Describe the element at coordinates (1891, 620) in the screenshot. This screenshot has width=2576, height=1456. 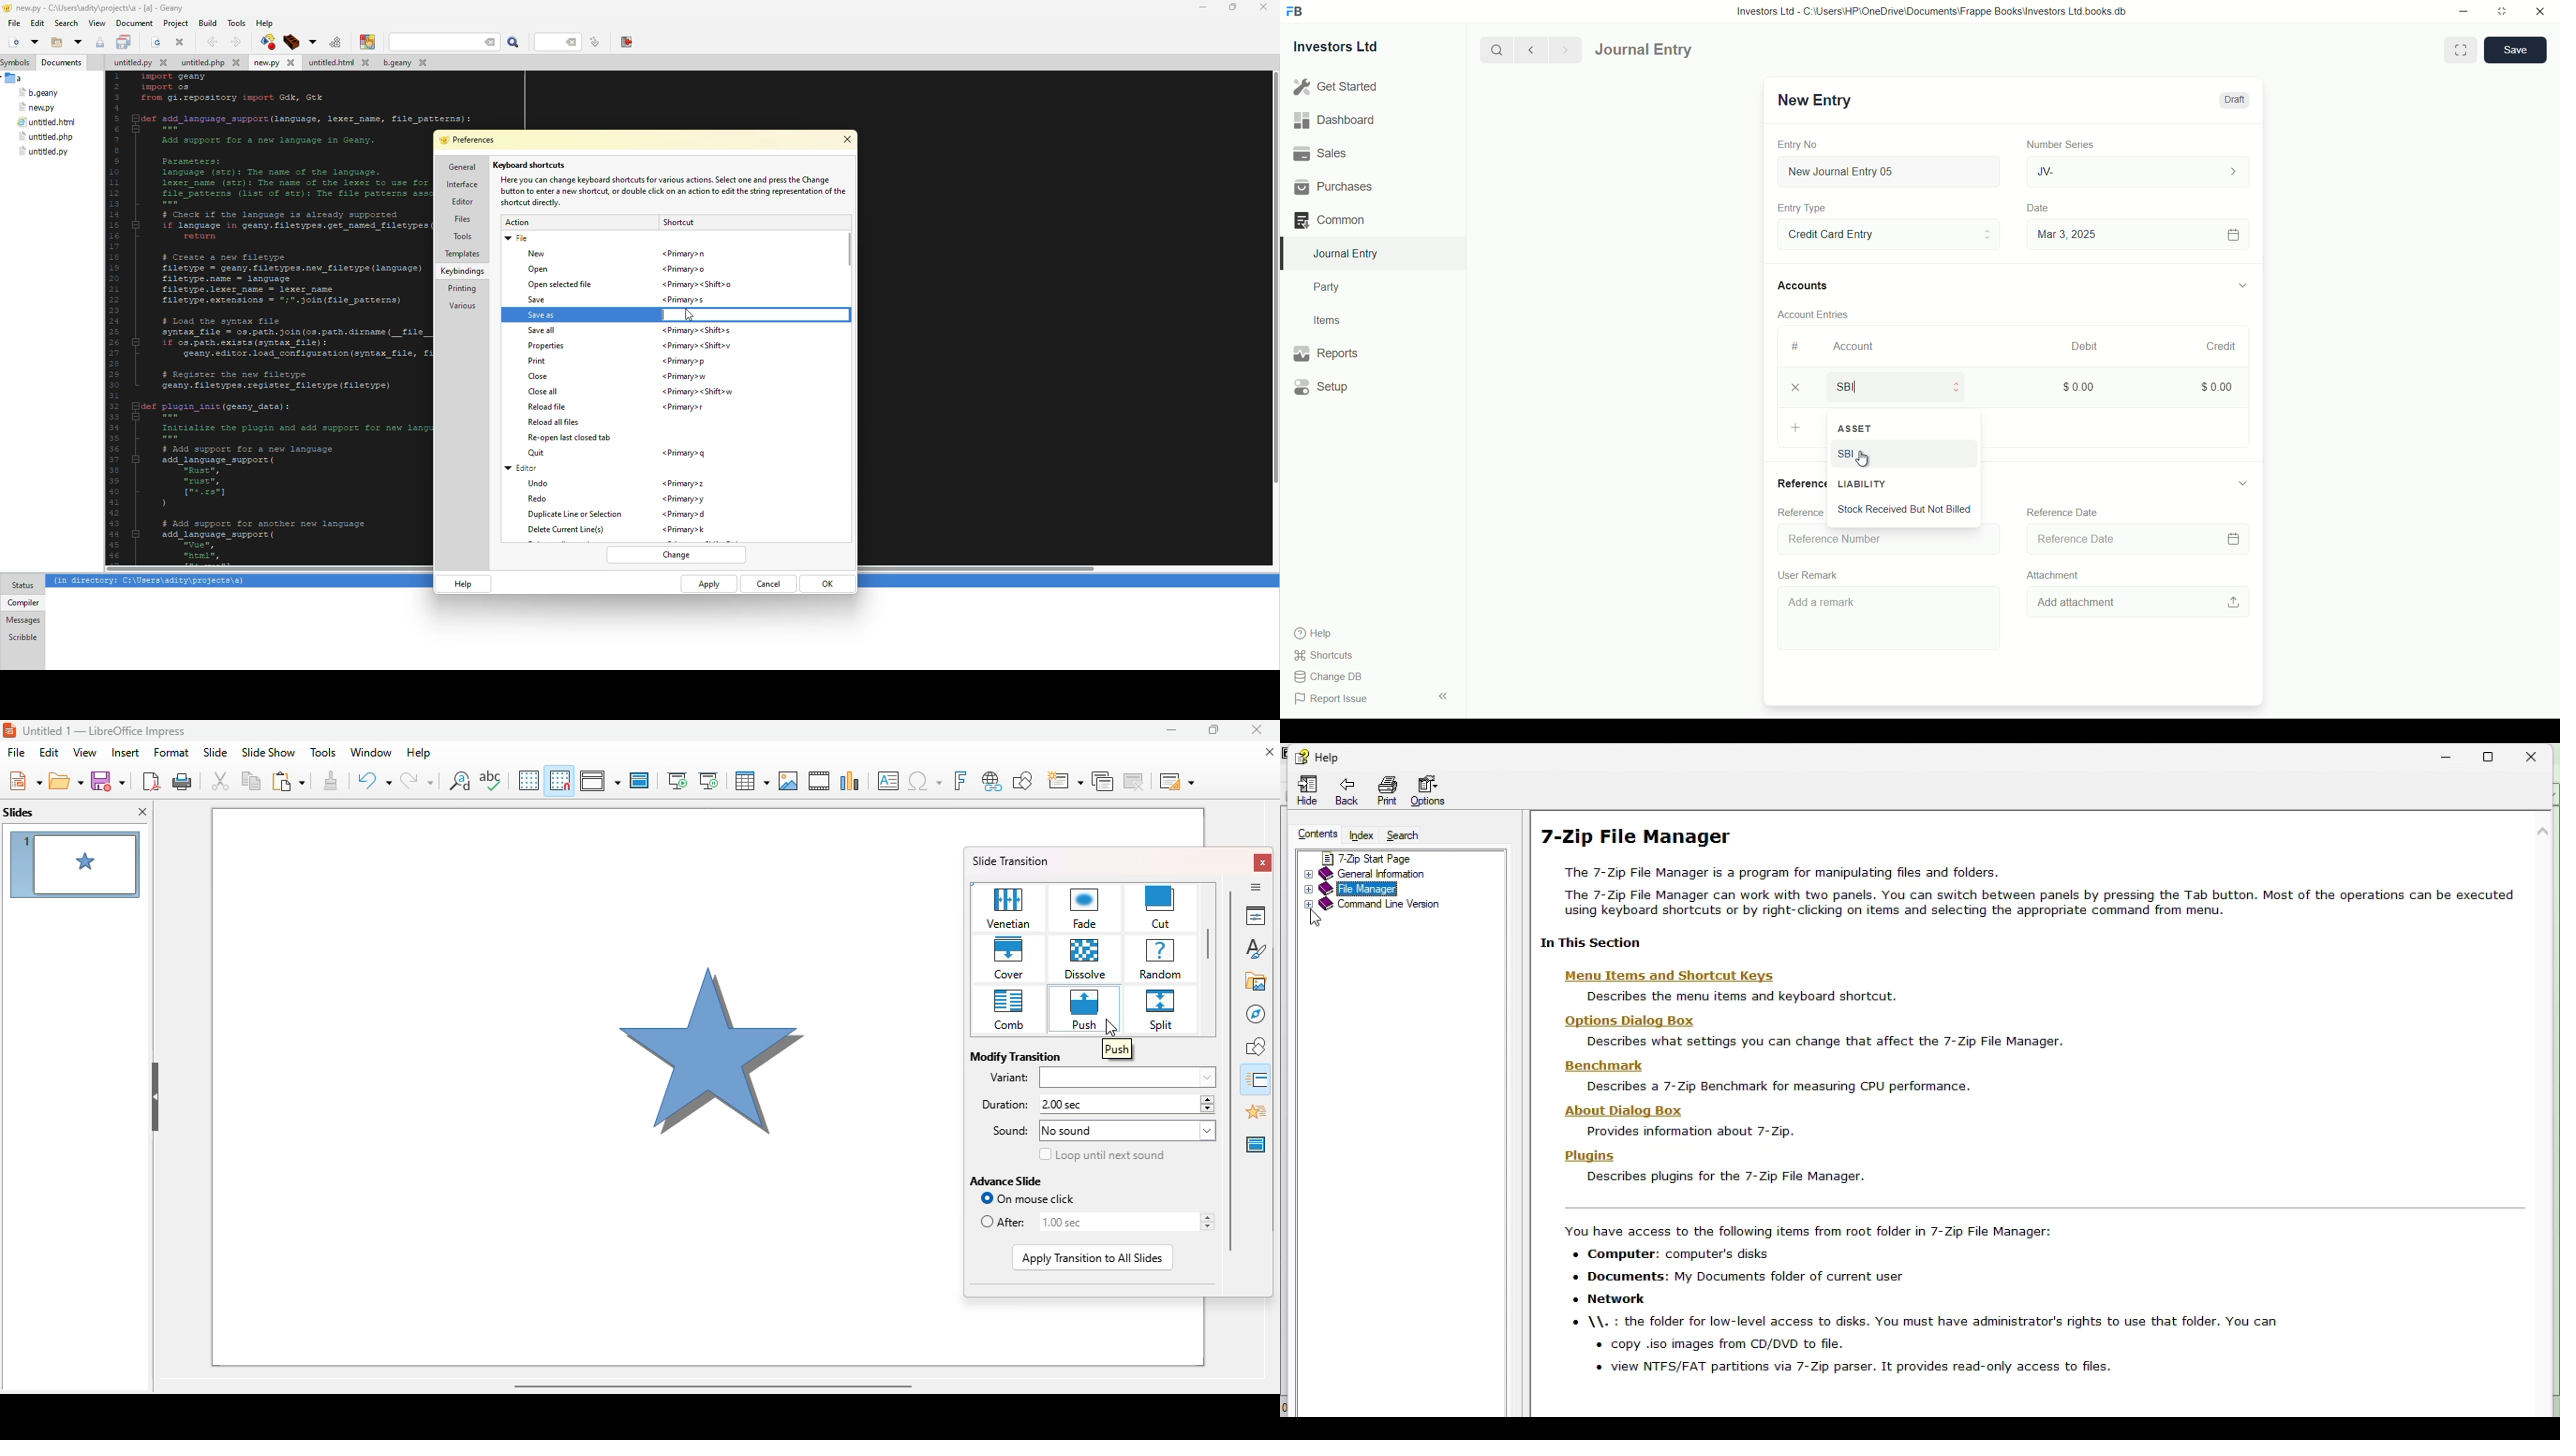
I see `Add a remark` at that location.